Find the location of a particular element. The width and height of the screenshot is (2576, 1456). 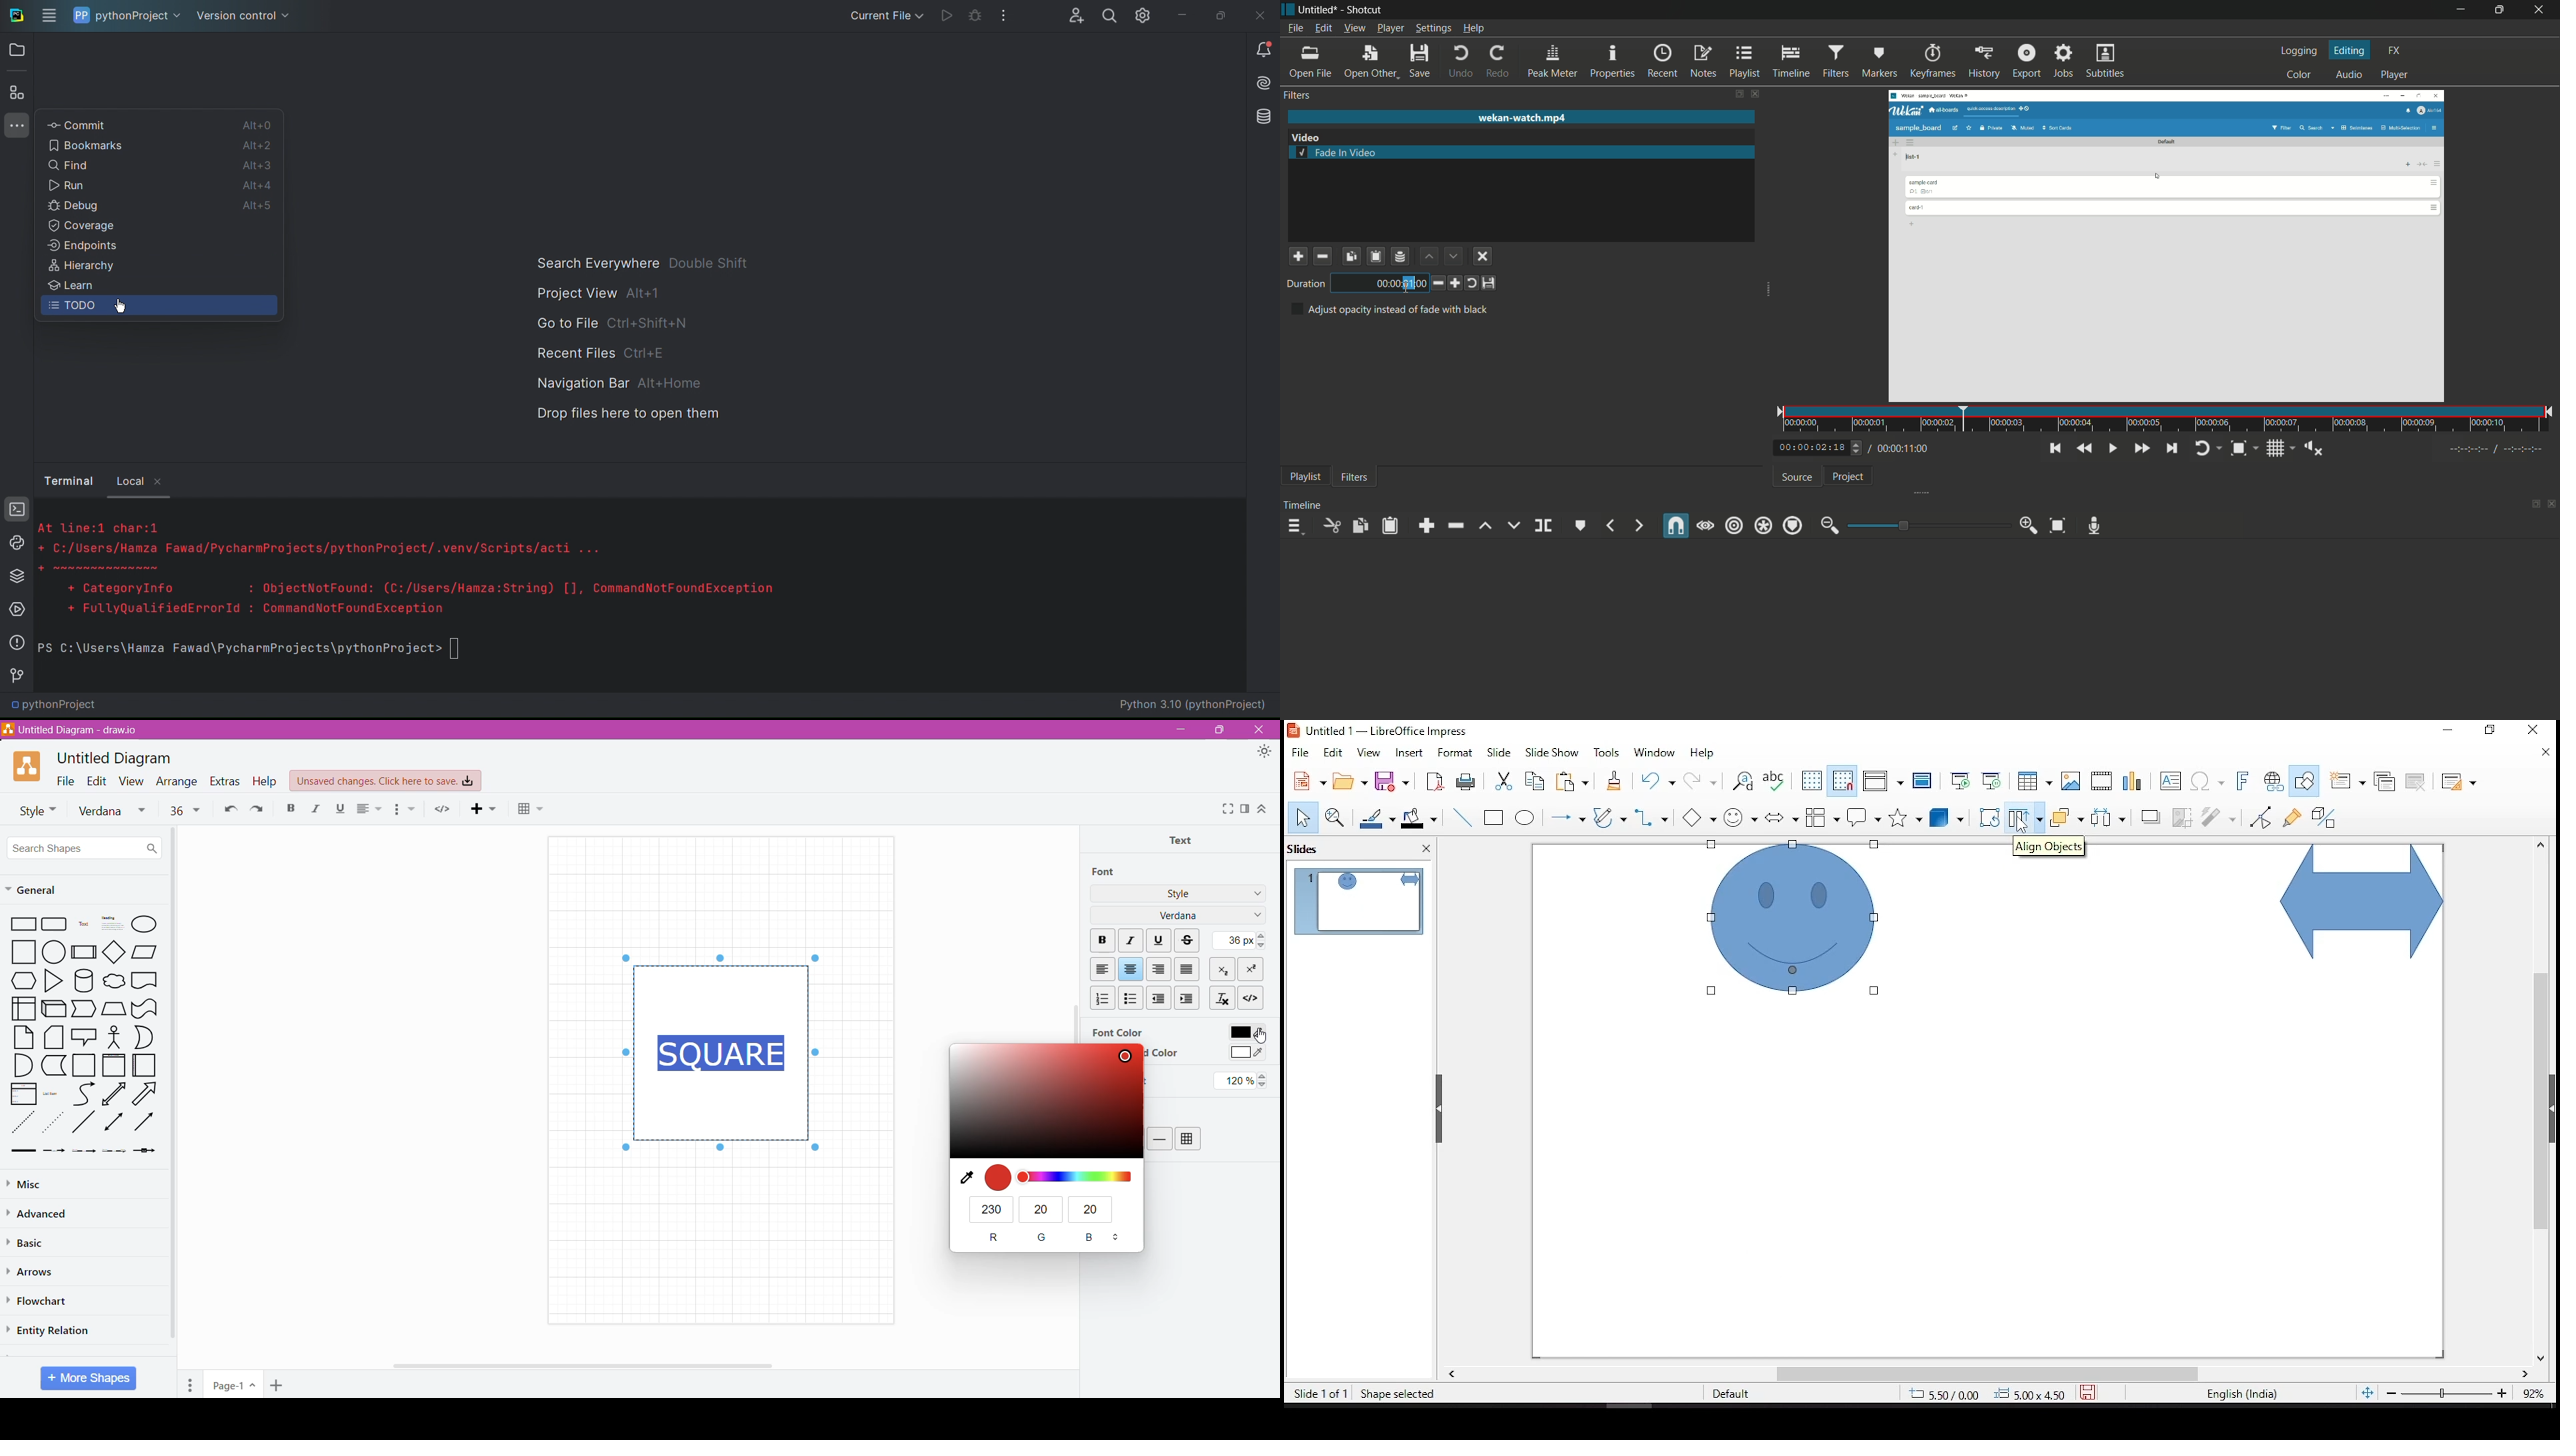

Rectangle is located at coordinates (20, 923).